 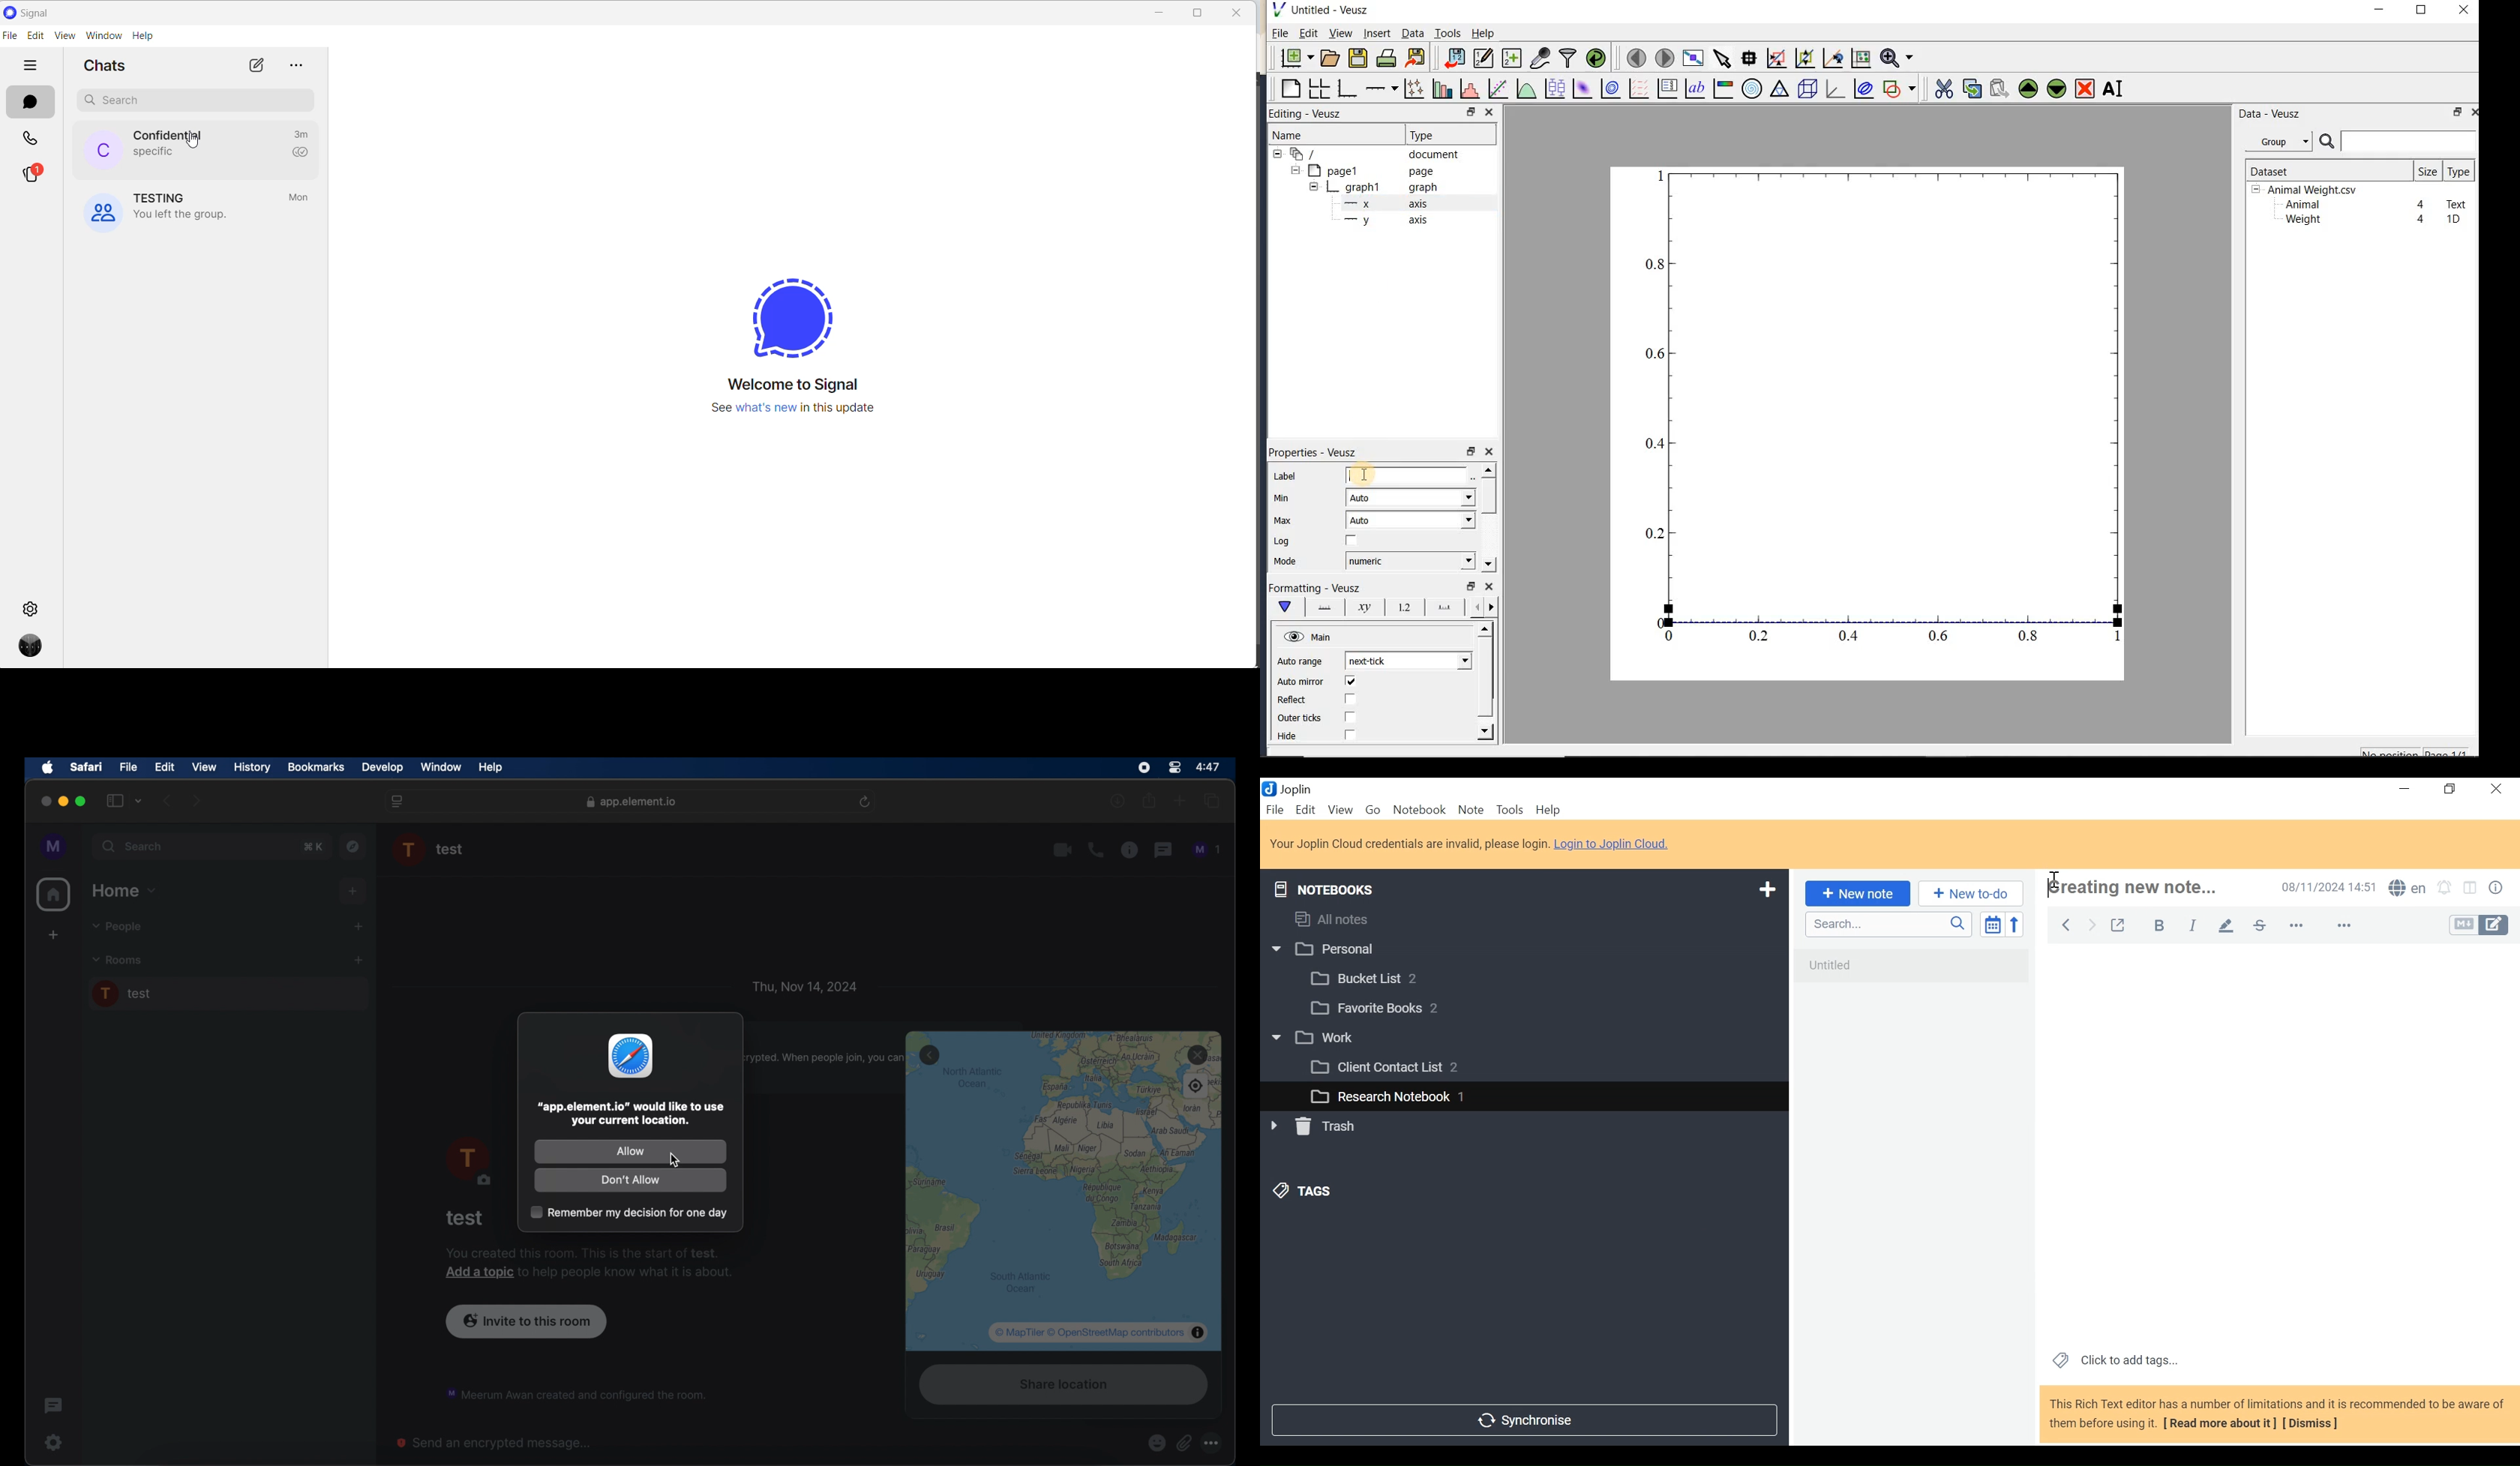 I want to click on Synchronize, so click(x=1523, y=1419).